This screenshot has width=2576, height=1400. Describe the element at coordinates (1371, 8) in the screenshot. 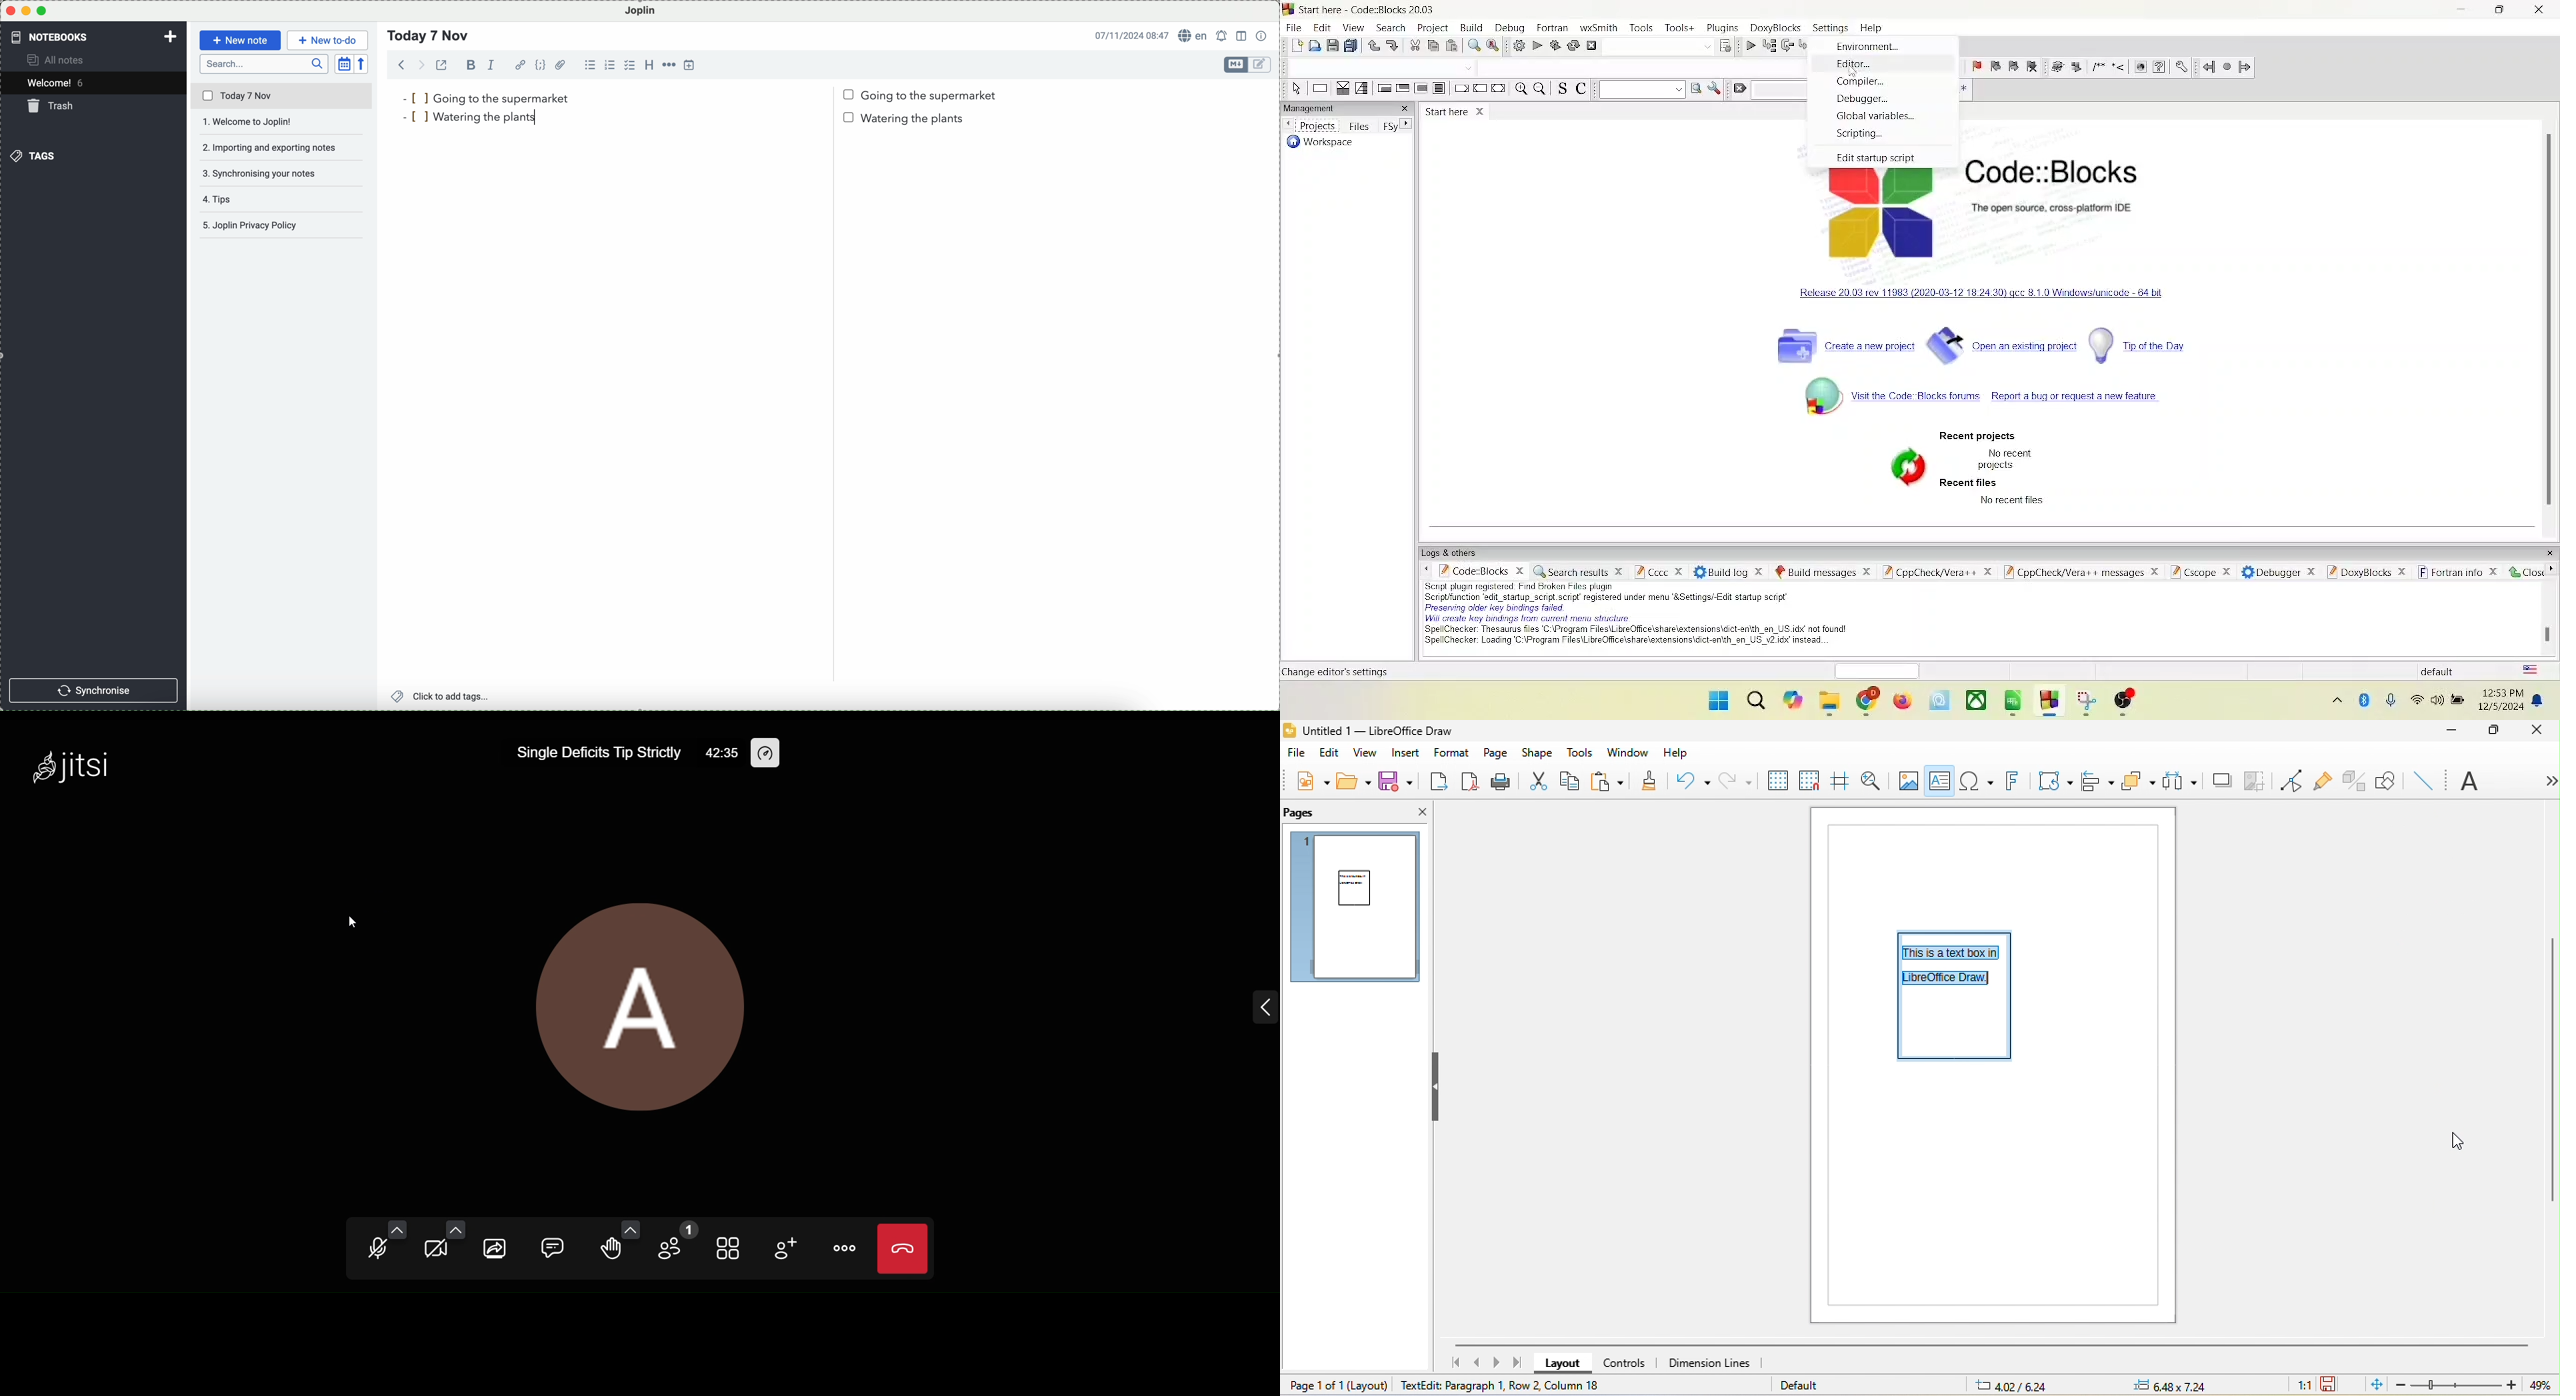

I see `code::block` at that location.